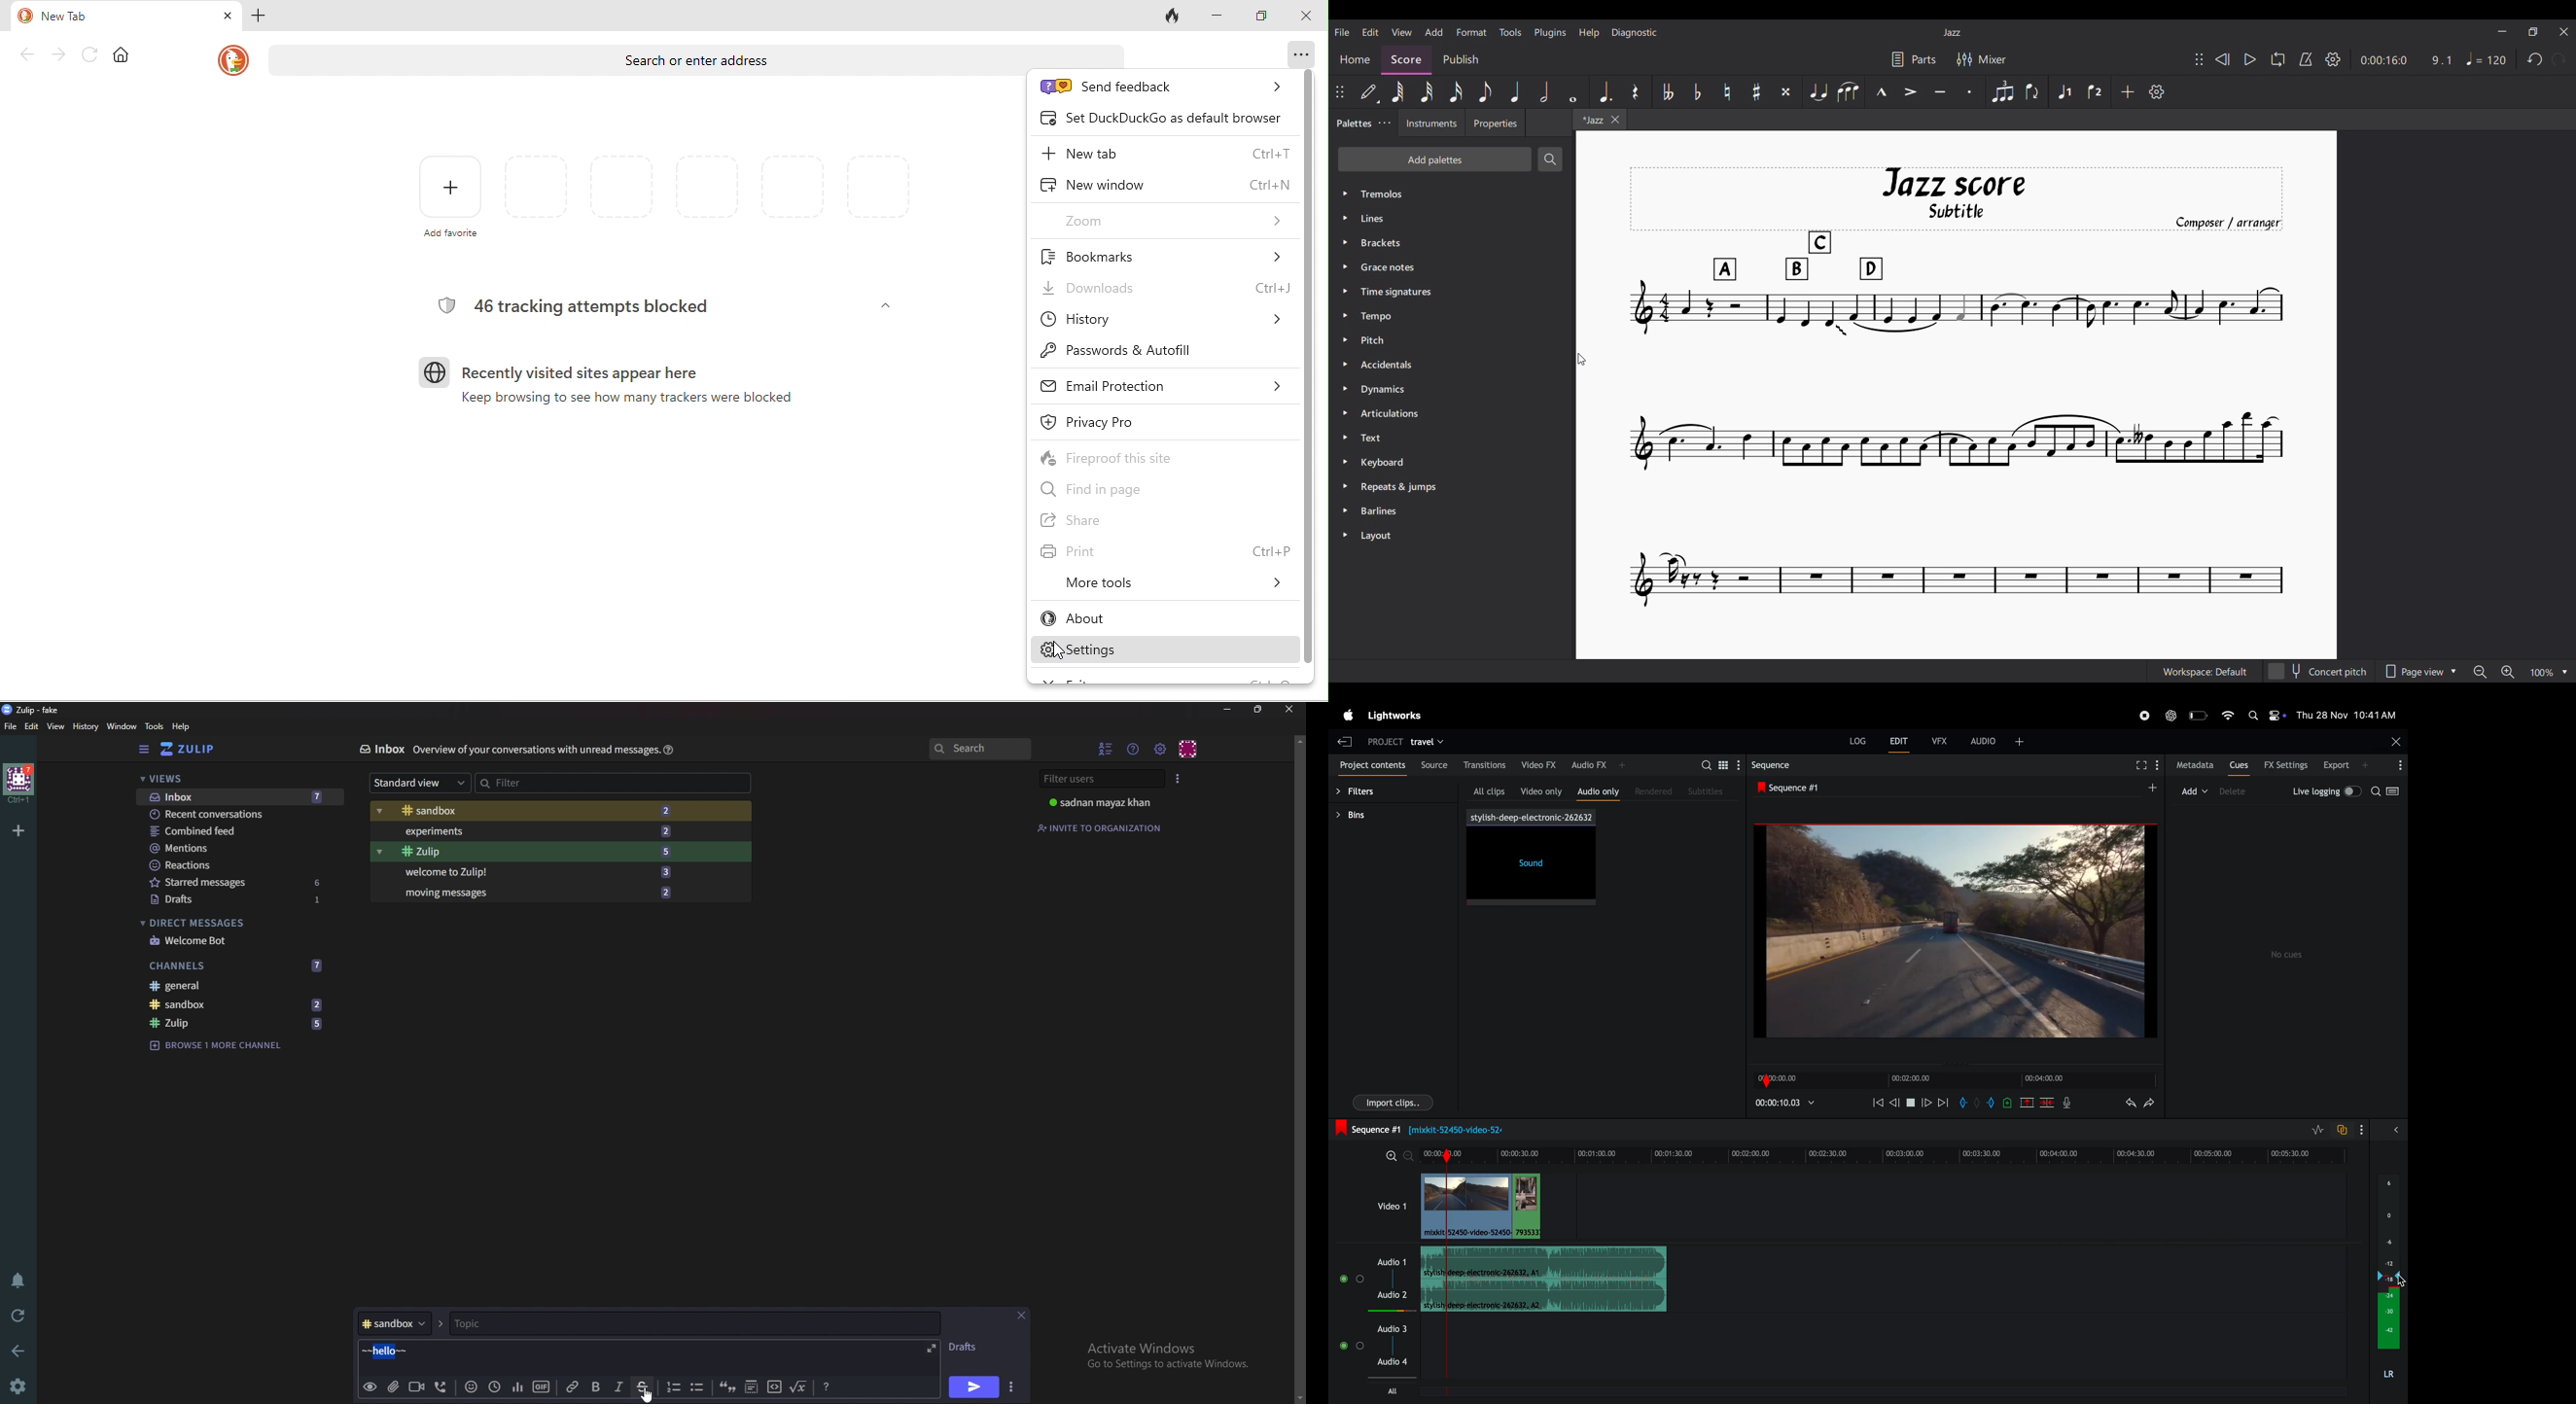 Image resolution: width=2576 pixels, height=1428 pixels. What do you see at coordinates (1189, 749) in the screenshot?
I see `Personal menu` at bounding box center [1189, 749].